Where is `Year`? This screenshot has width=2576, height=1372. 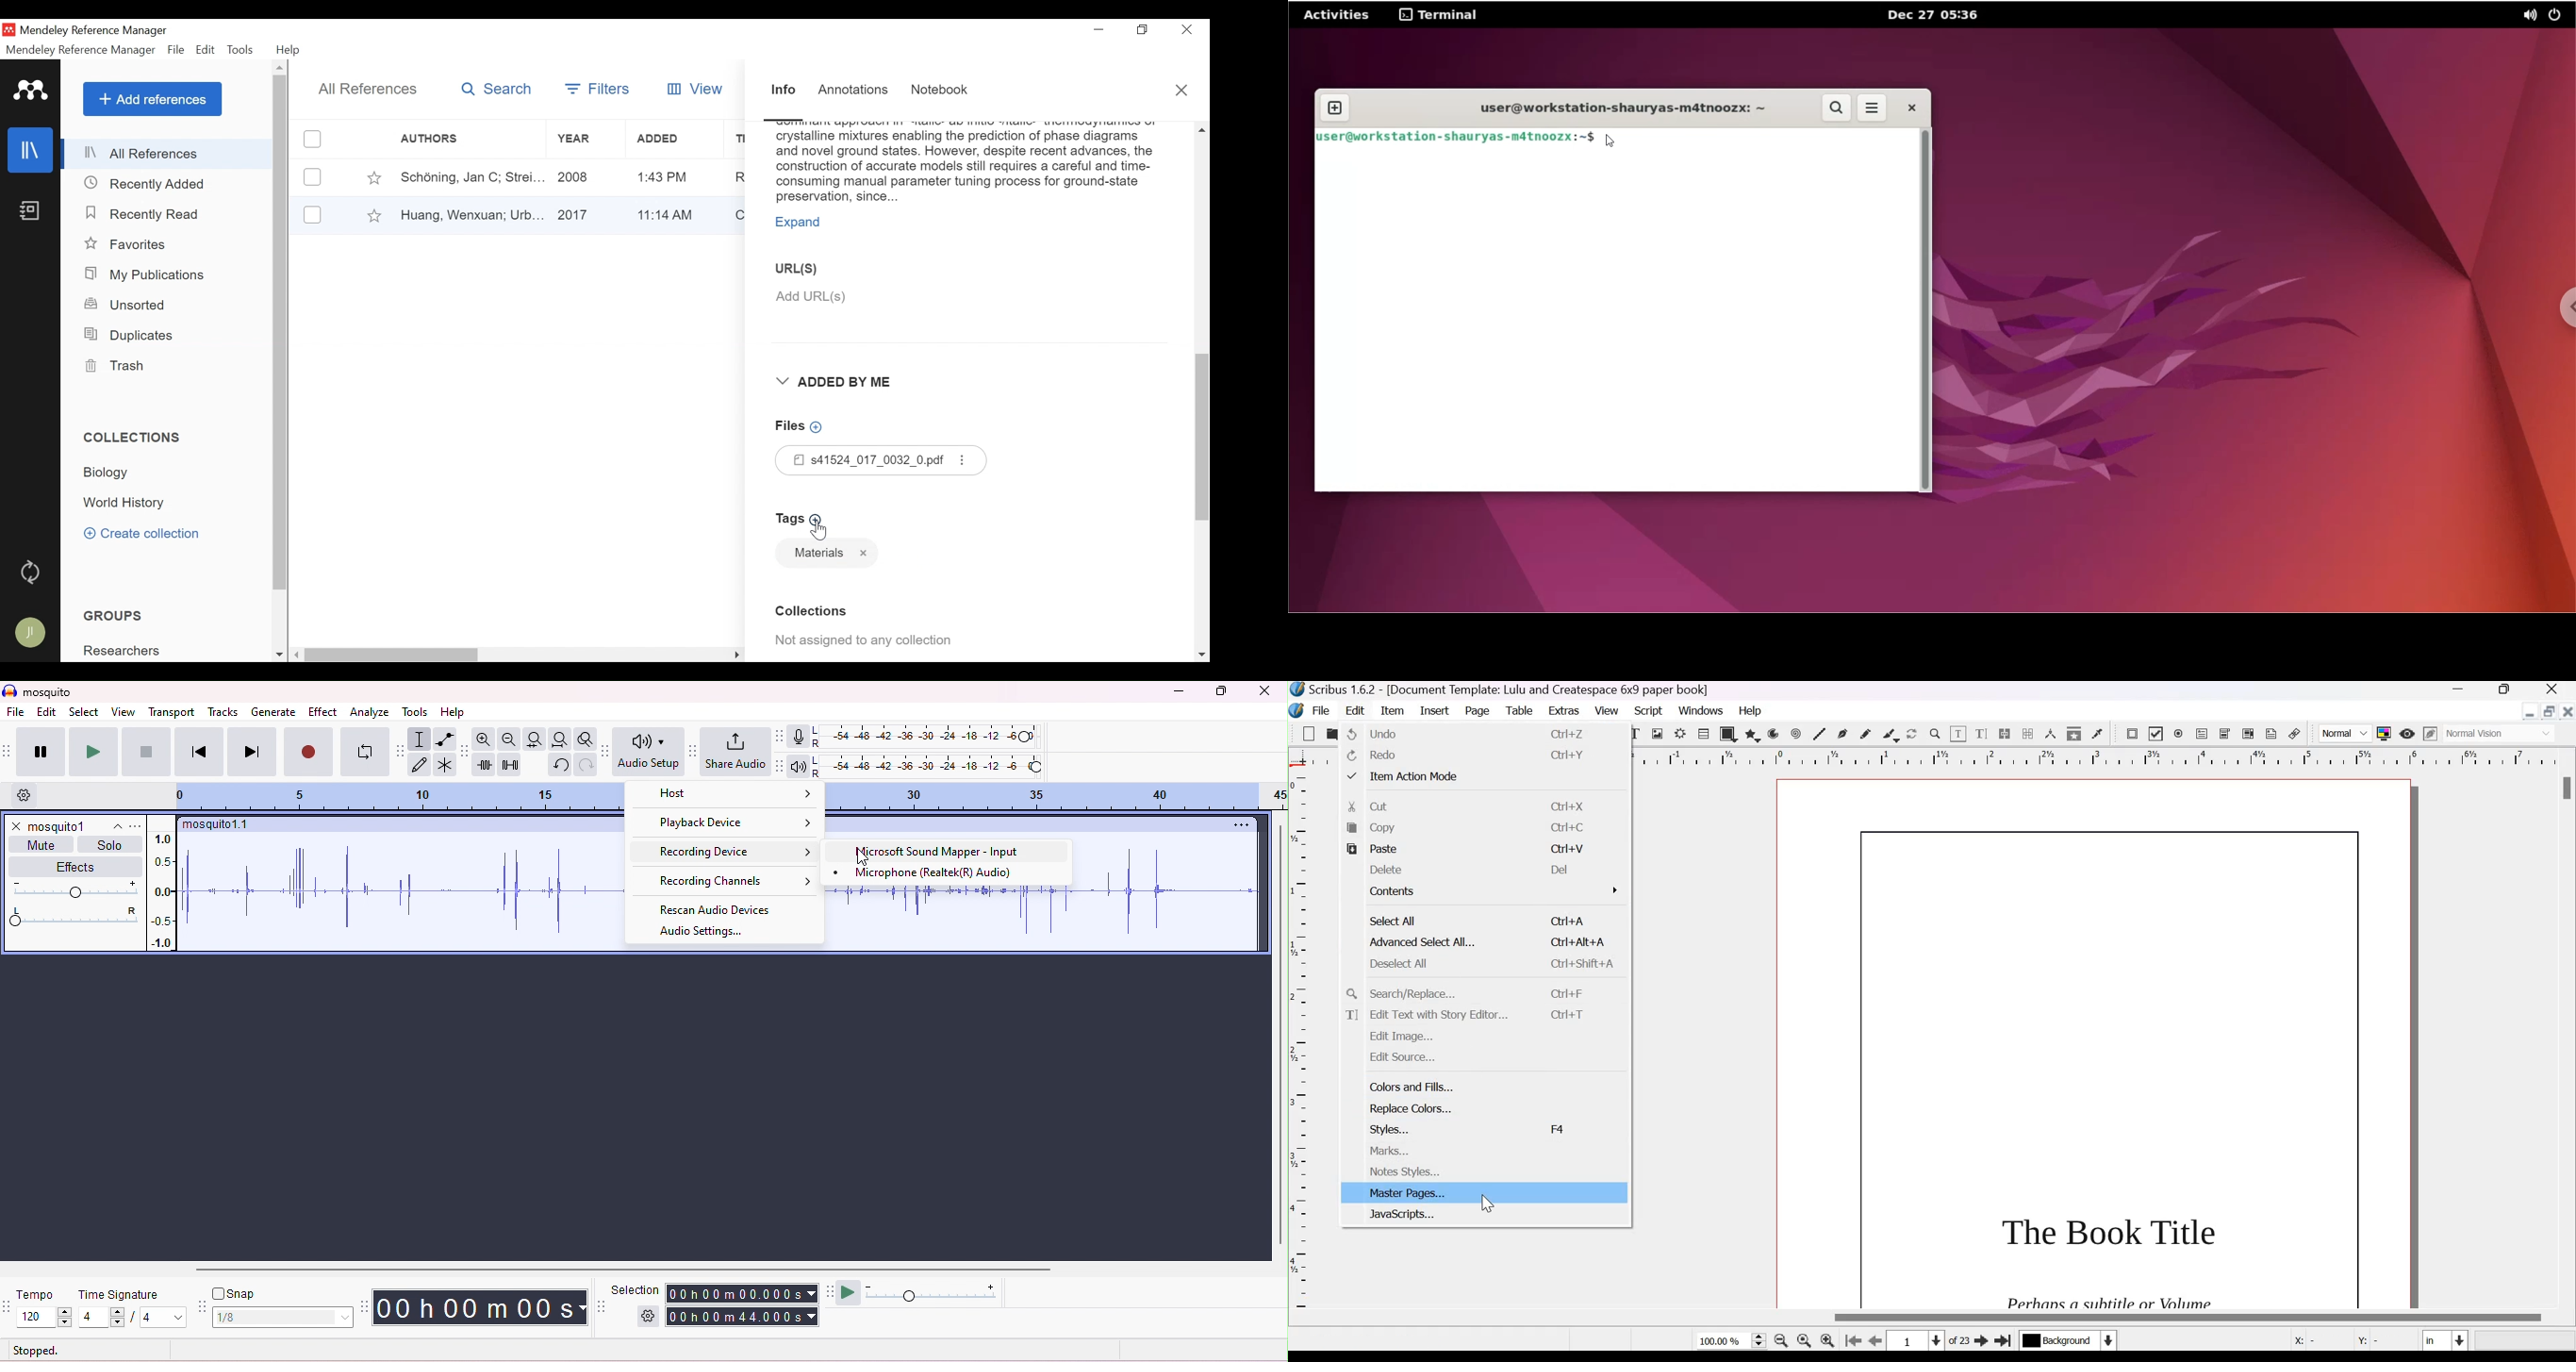 Year is located at coordinates (584, 177).